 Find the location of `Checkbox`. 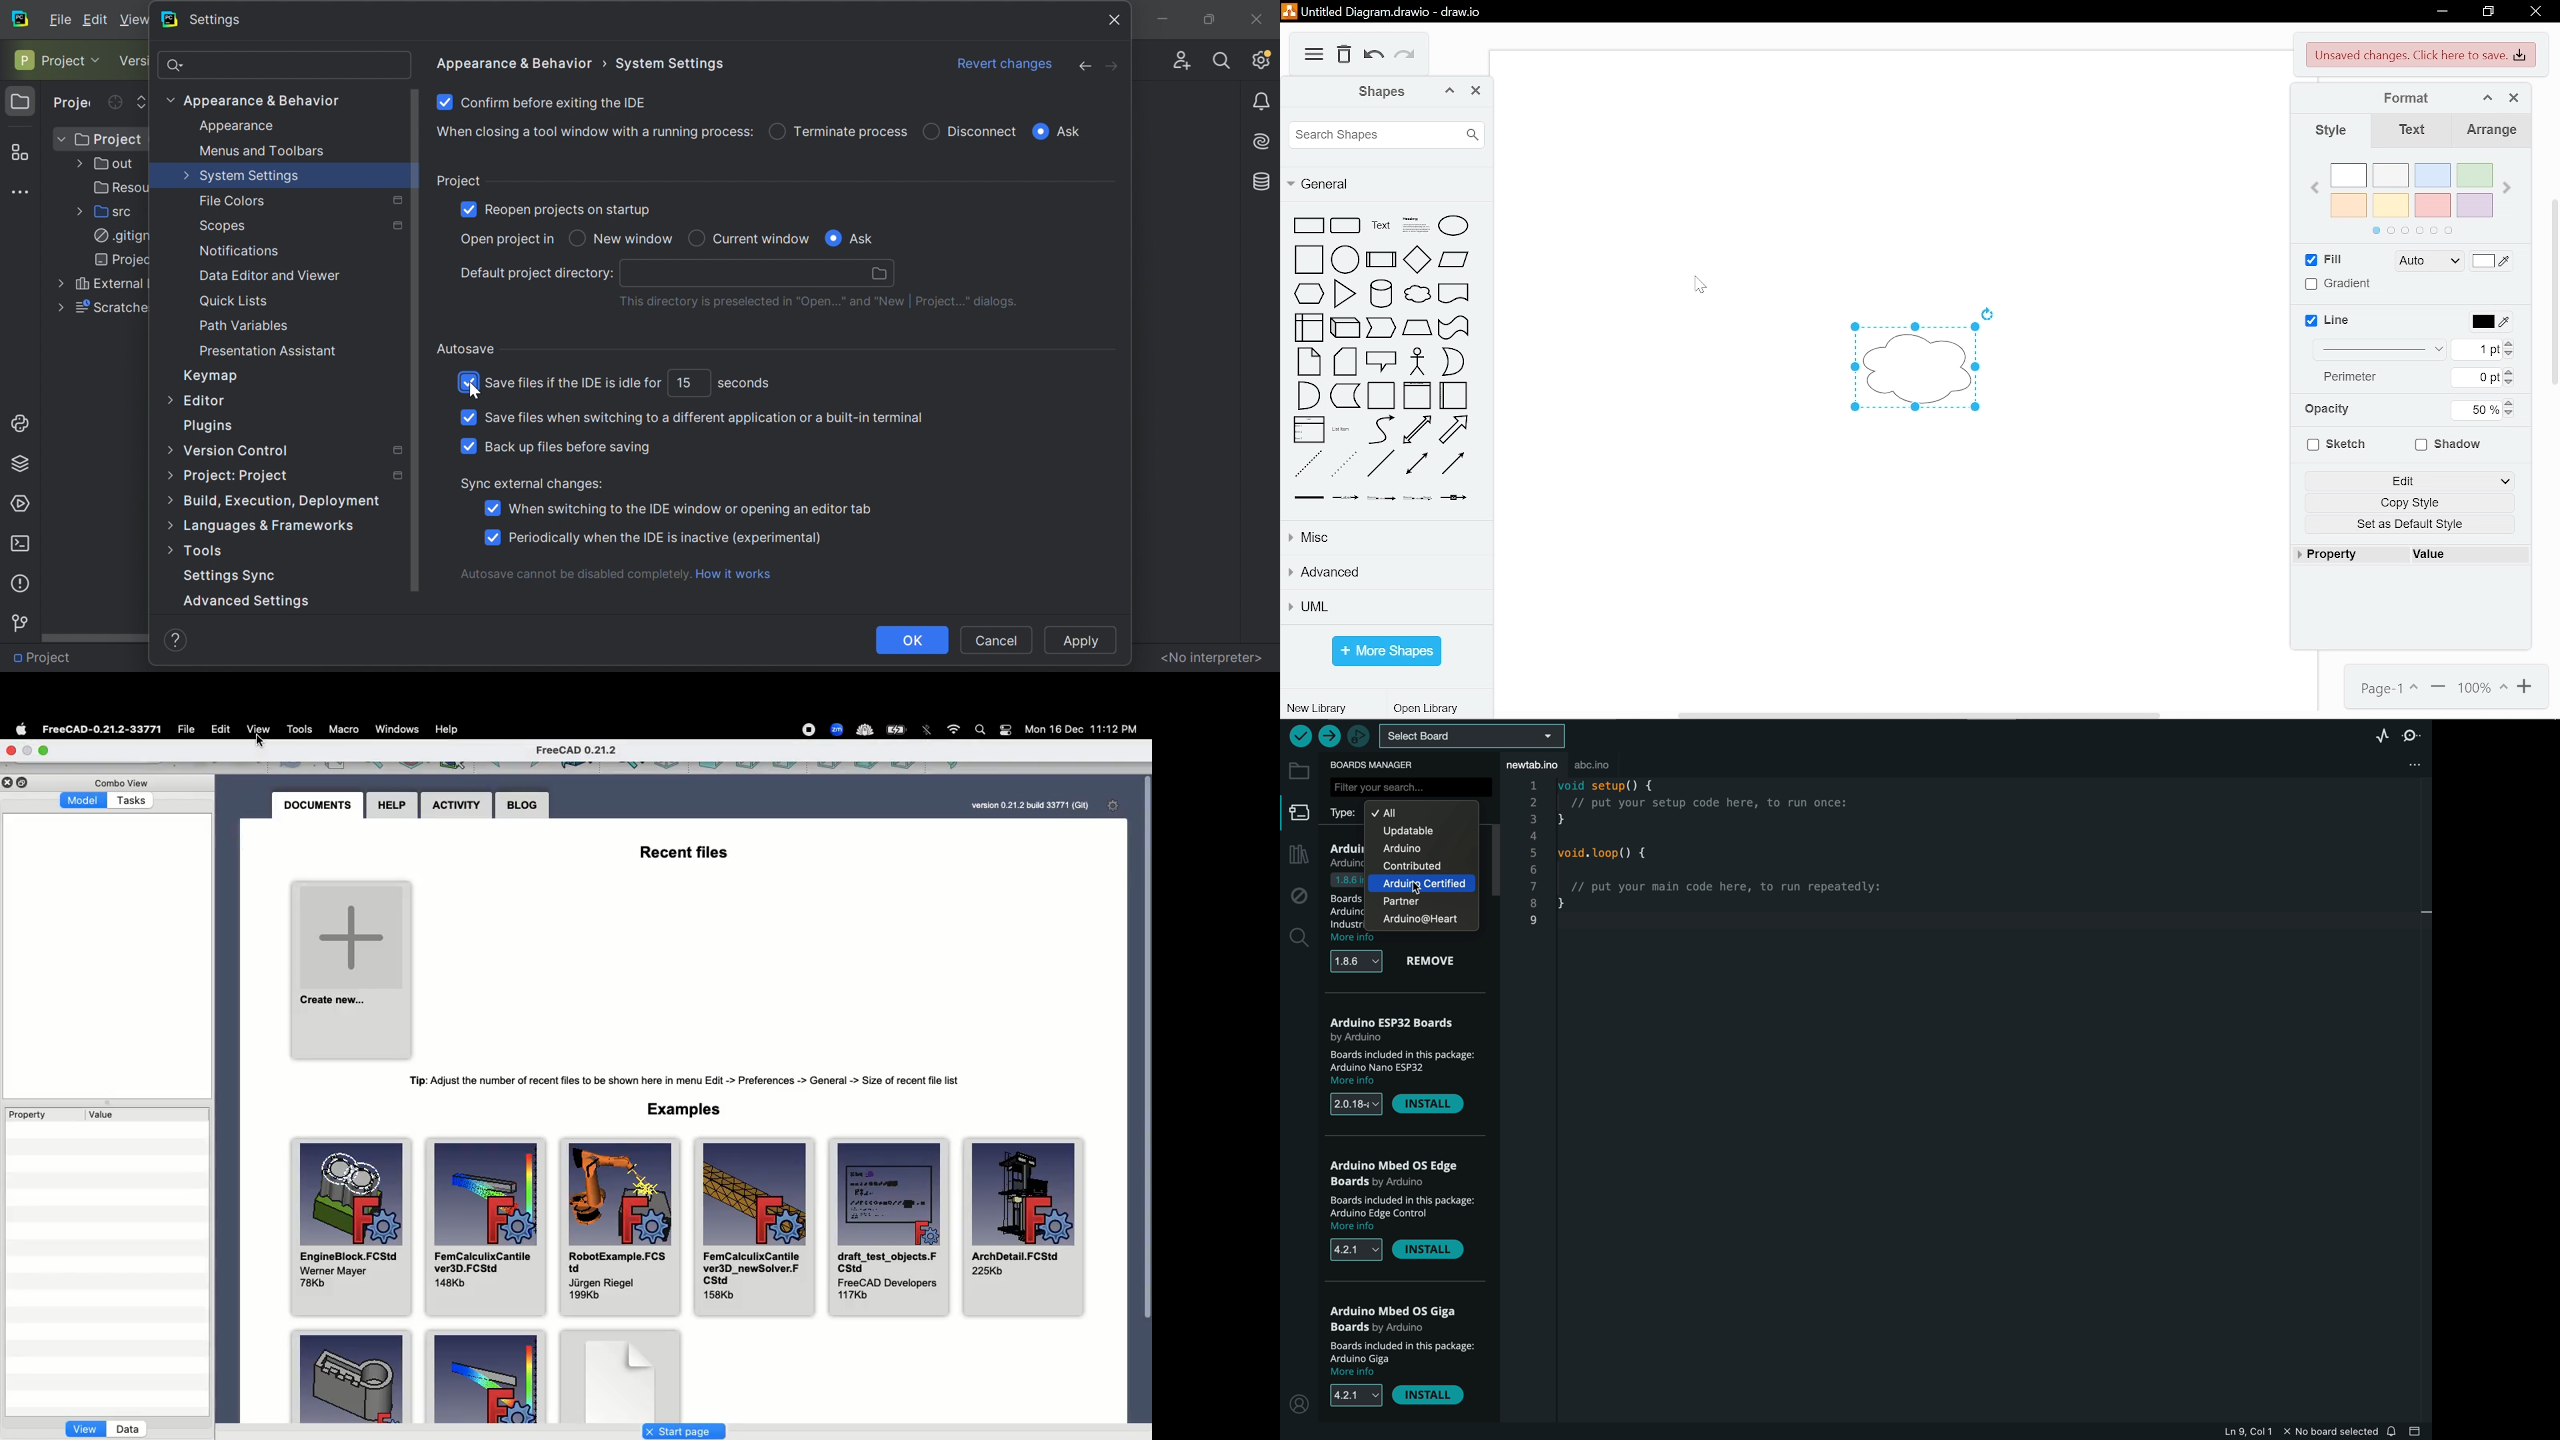

Checkbox is located at coordinates (466, 207).